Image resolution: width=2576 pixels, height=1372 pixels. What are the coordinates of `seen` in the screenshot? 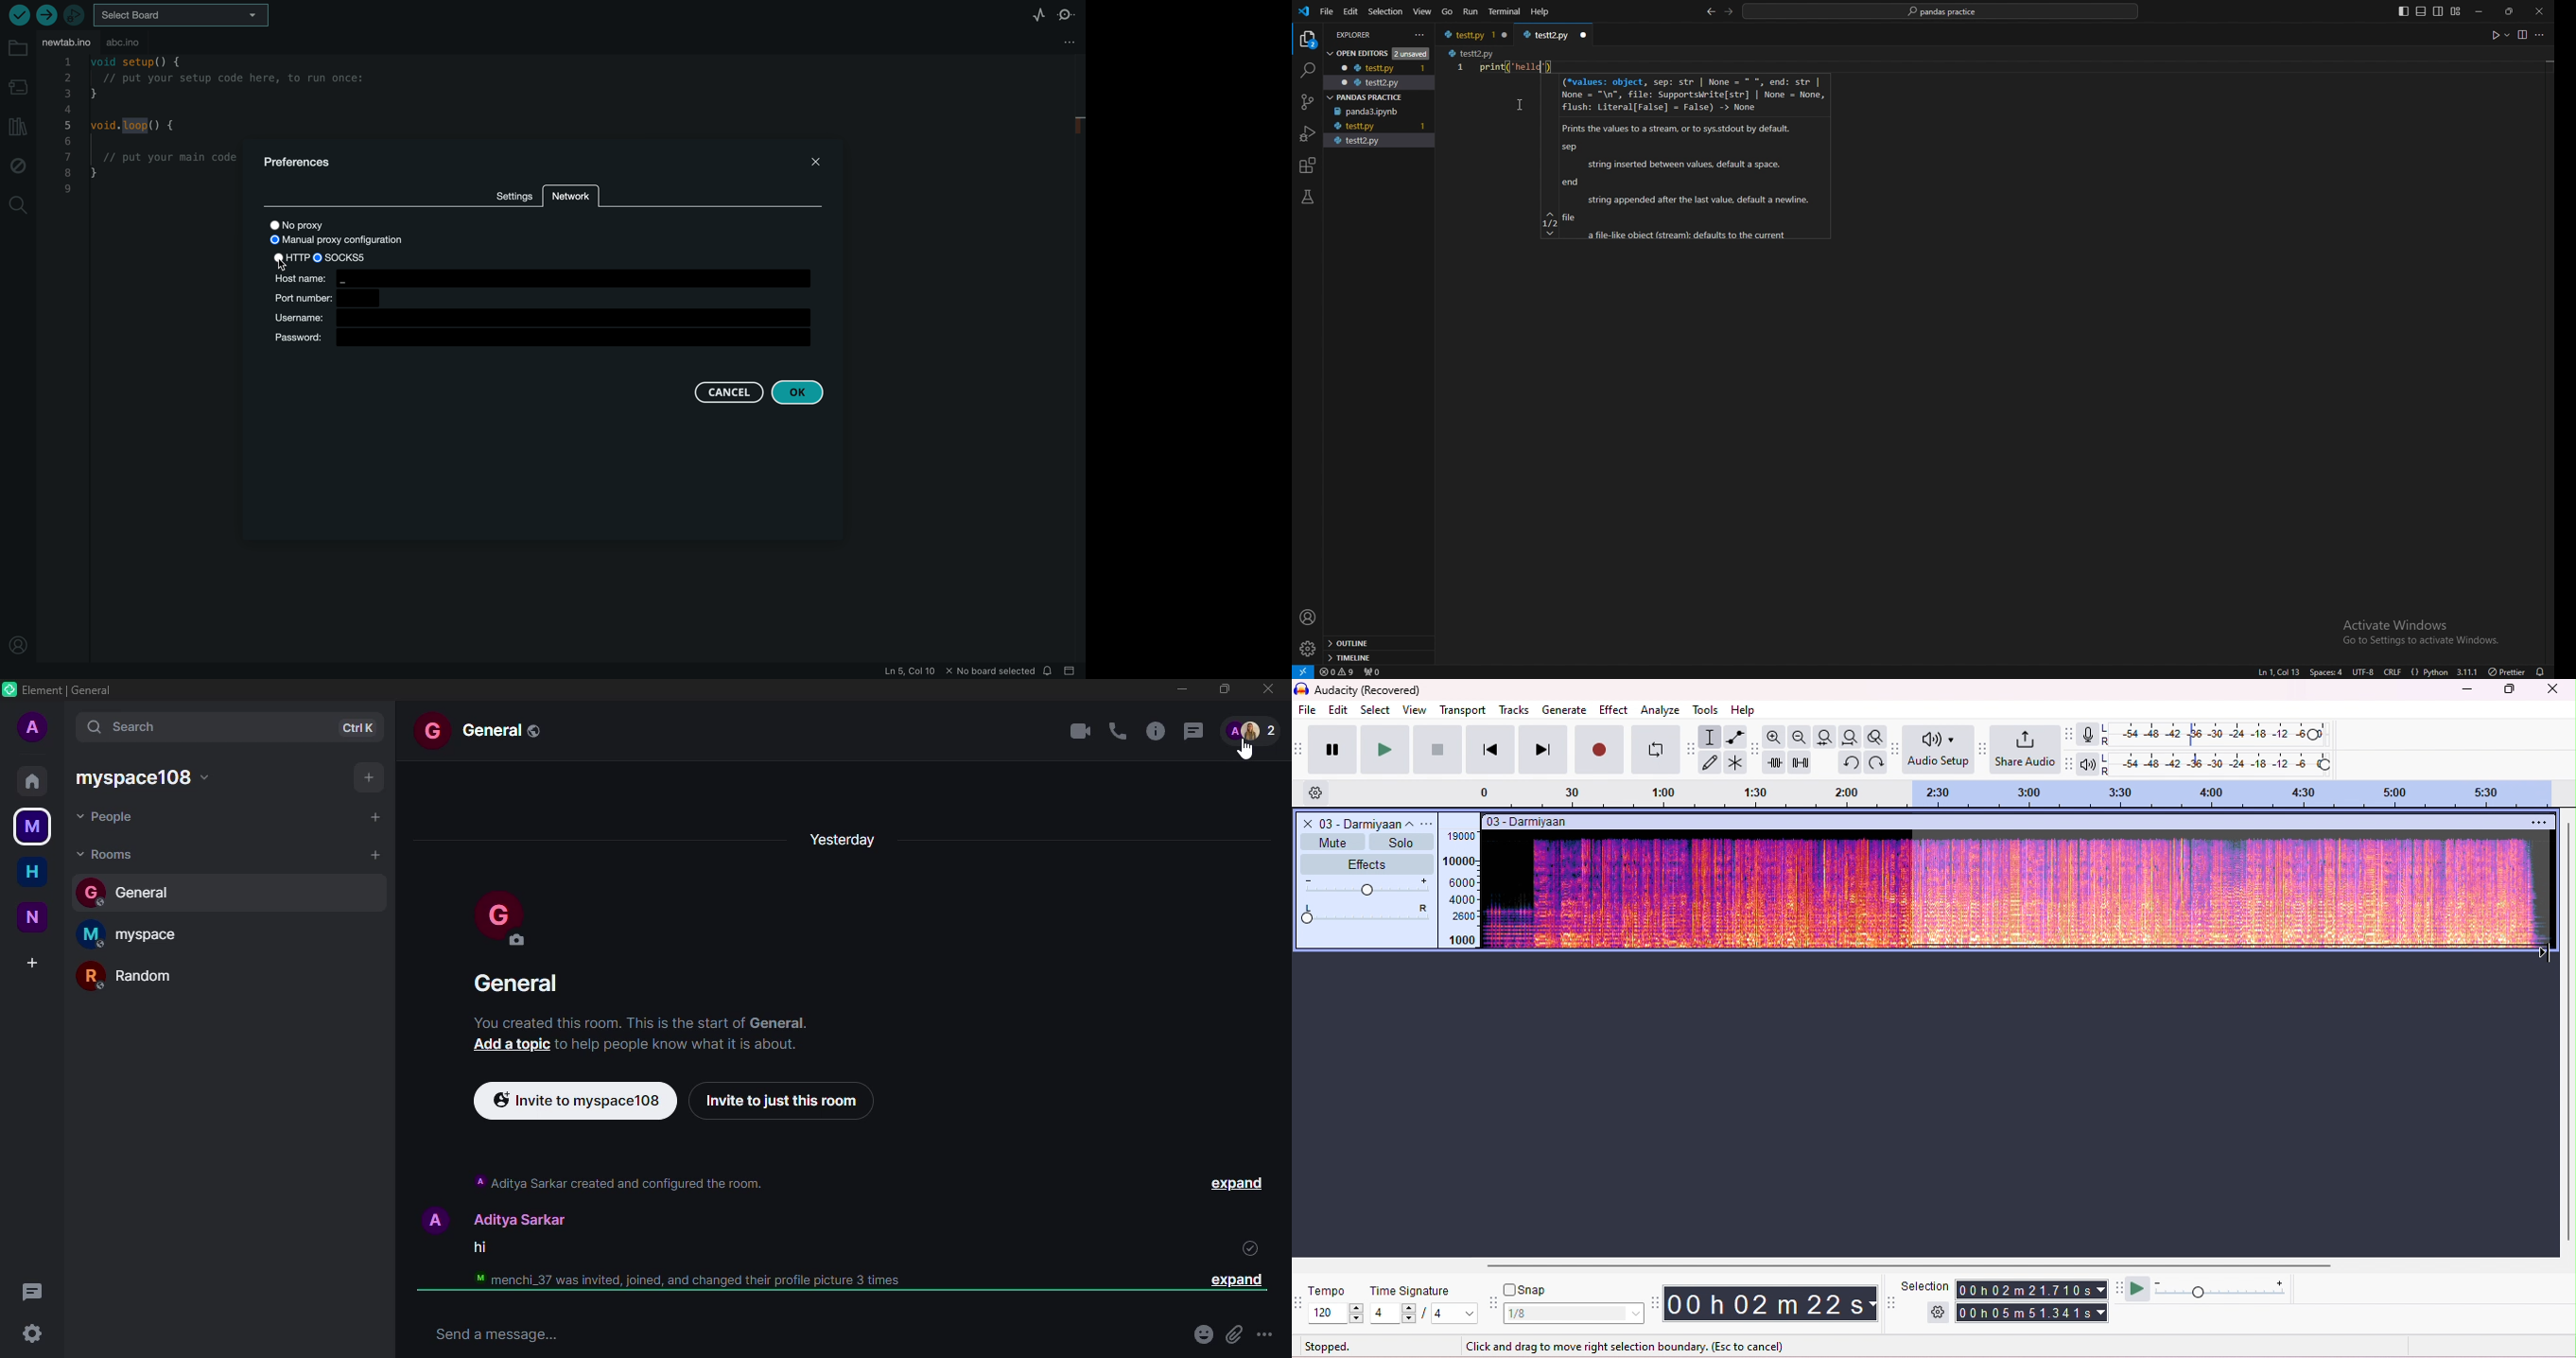 It's located at (1246, 1248).